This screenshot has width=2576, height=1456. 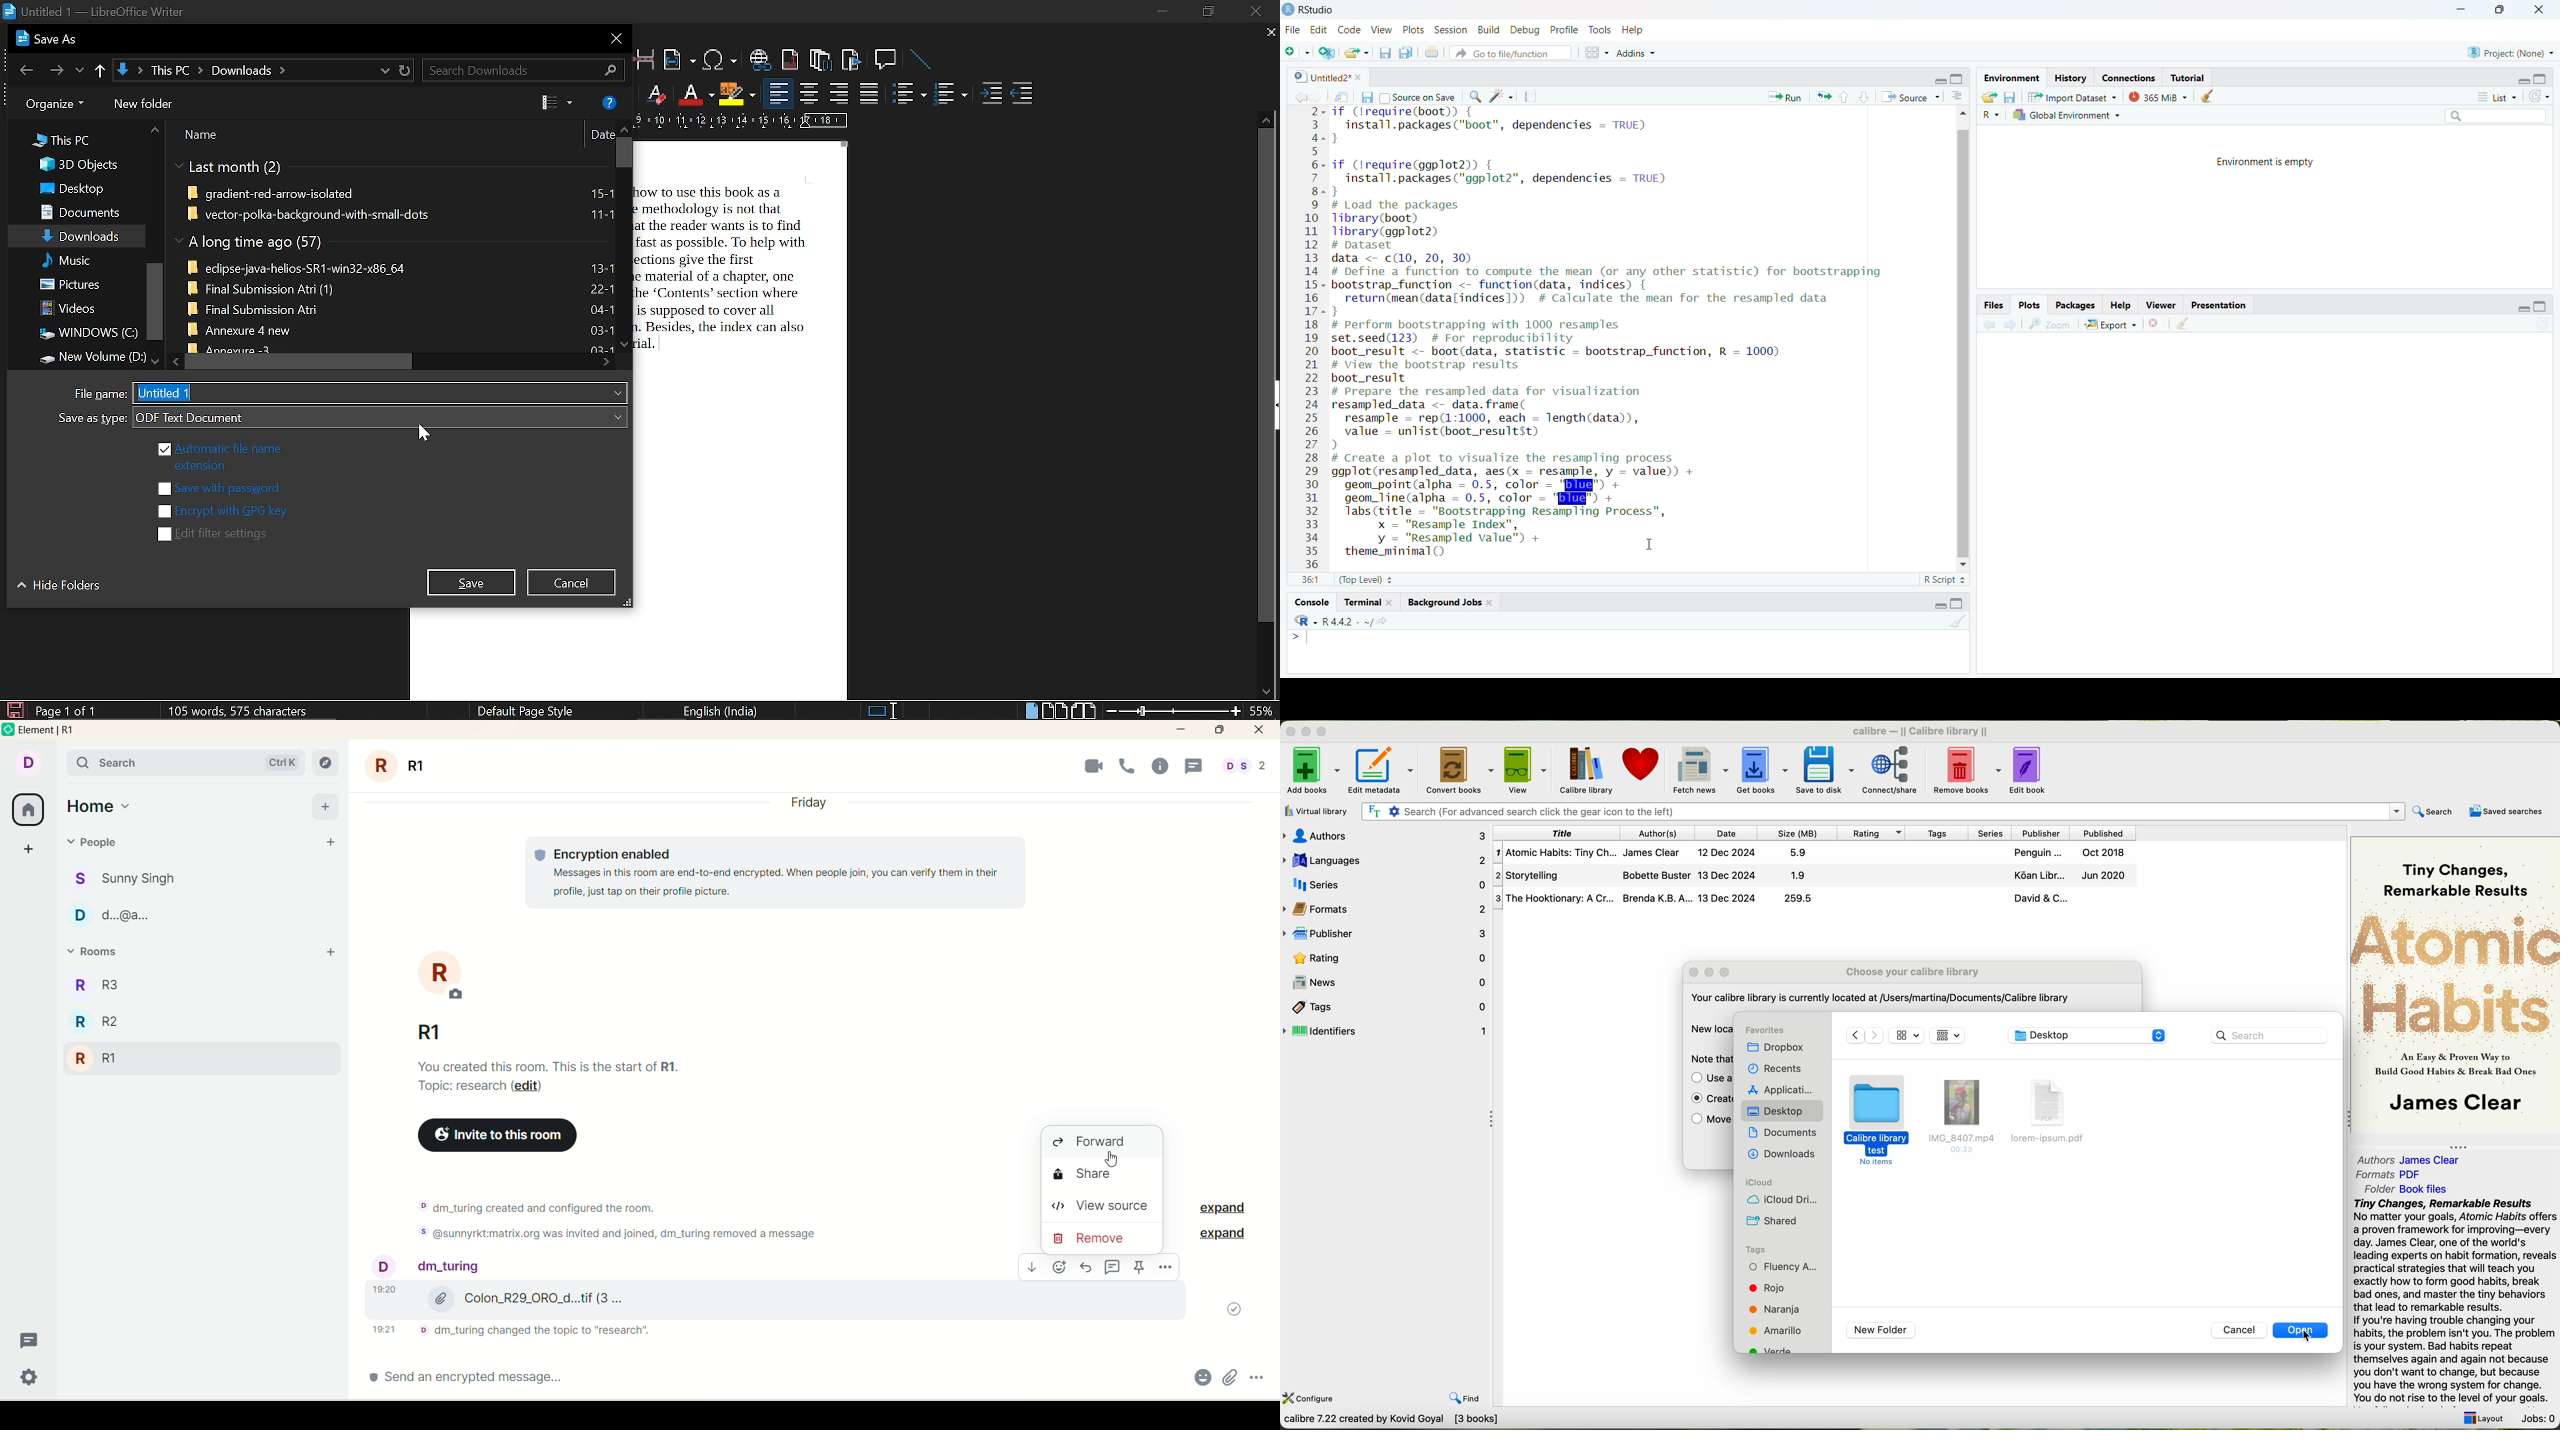 What do you see at coordinates (1881, 1330) in the screenshot?
I see `new folder` at bounding box center [1881, 1330].